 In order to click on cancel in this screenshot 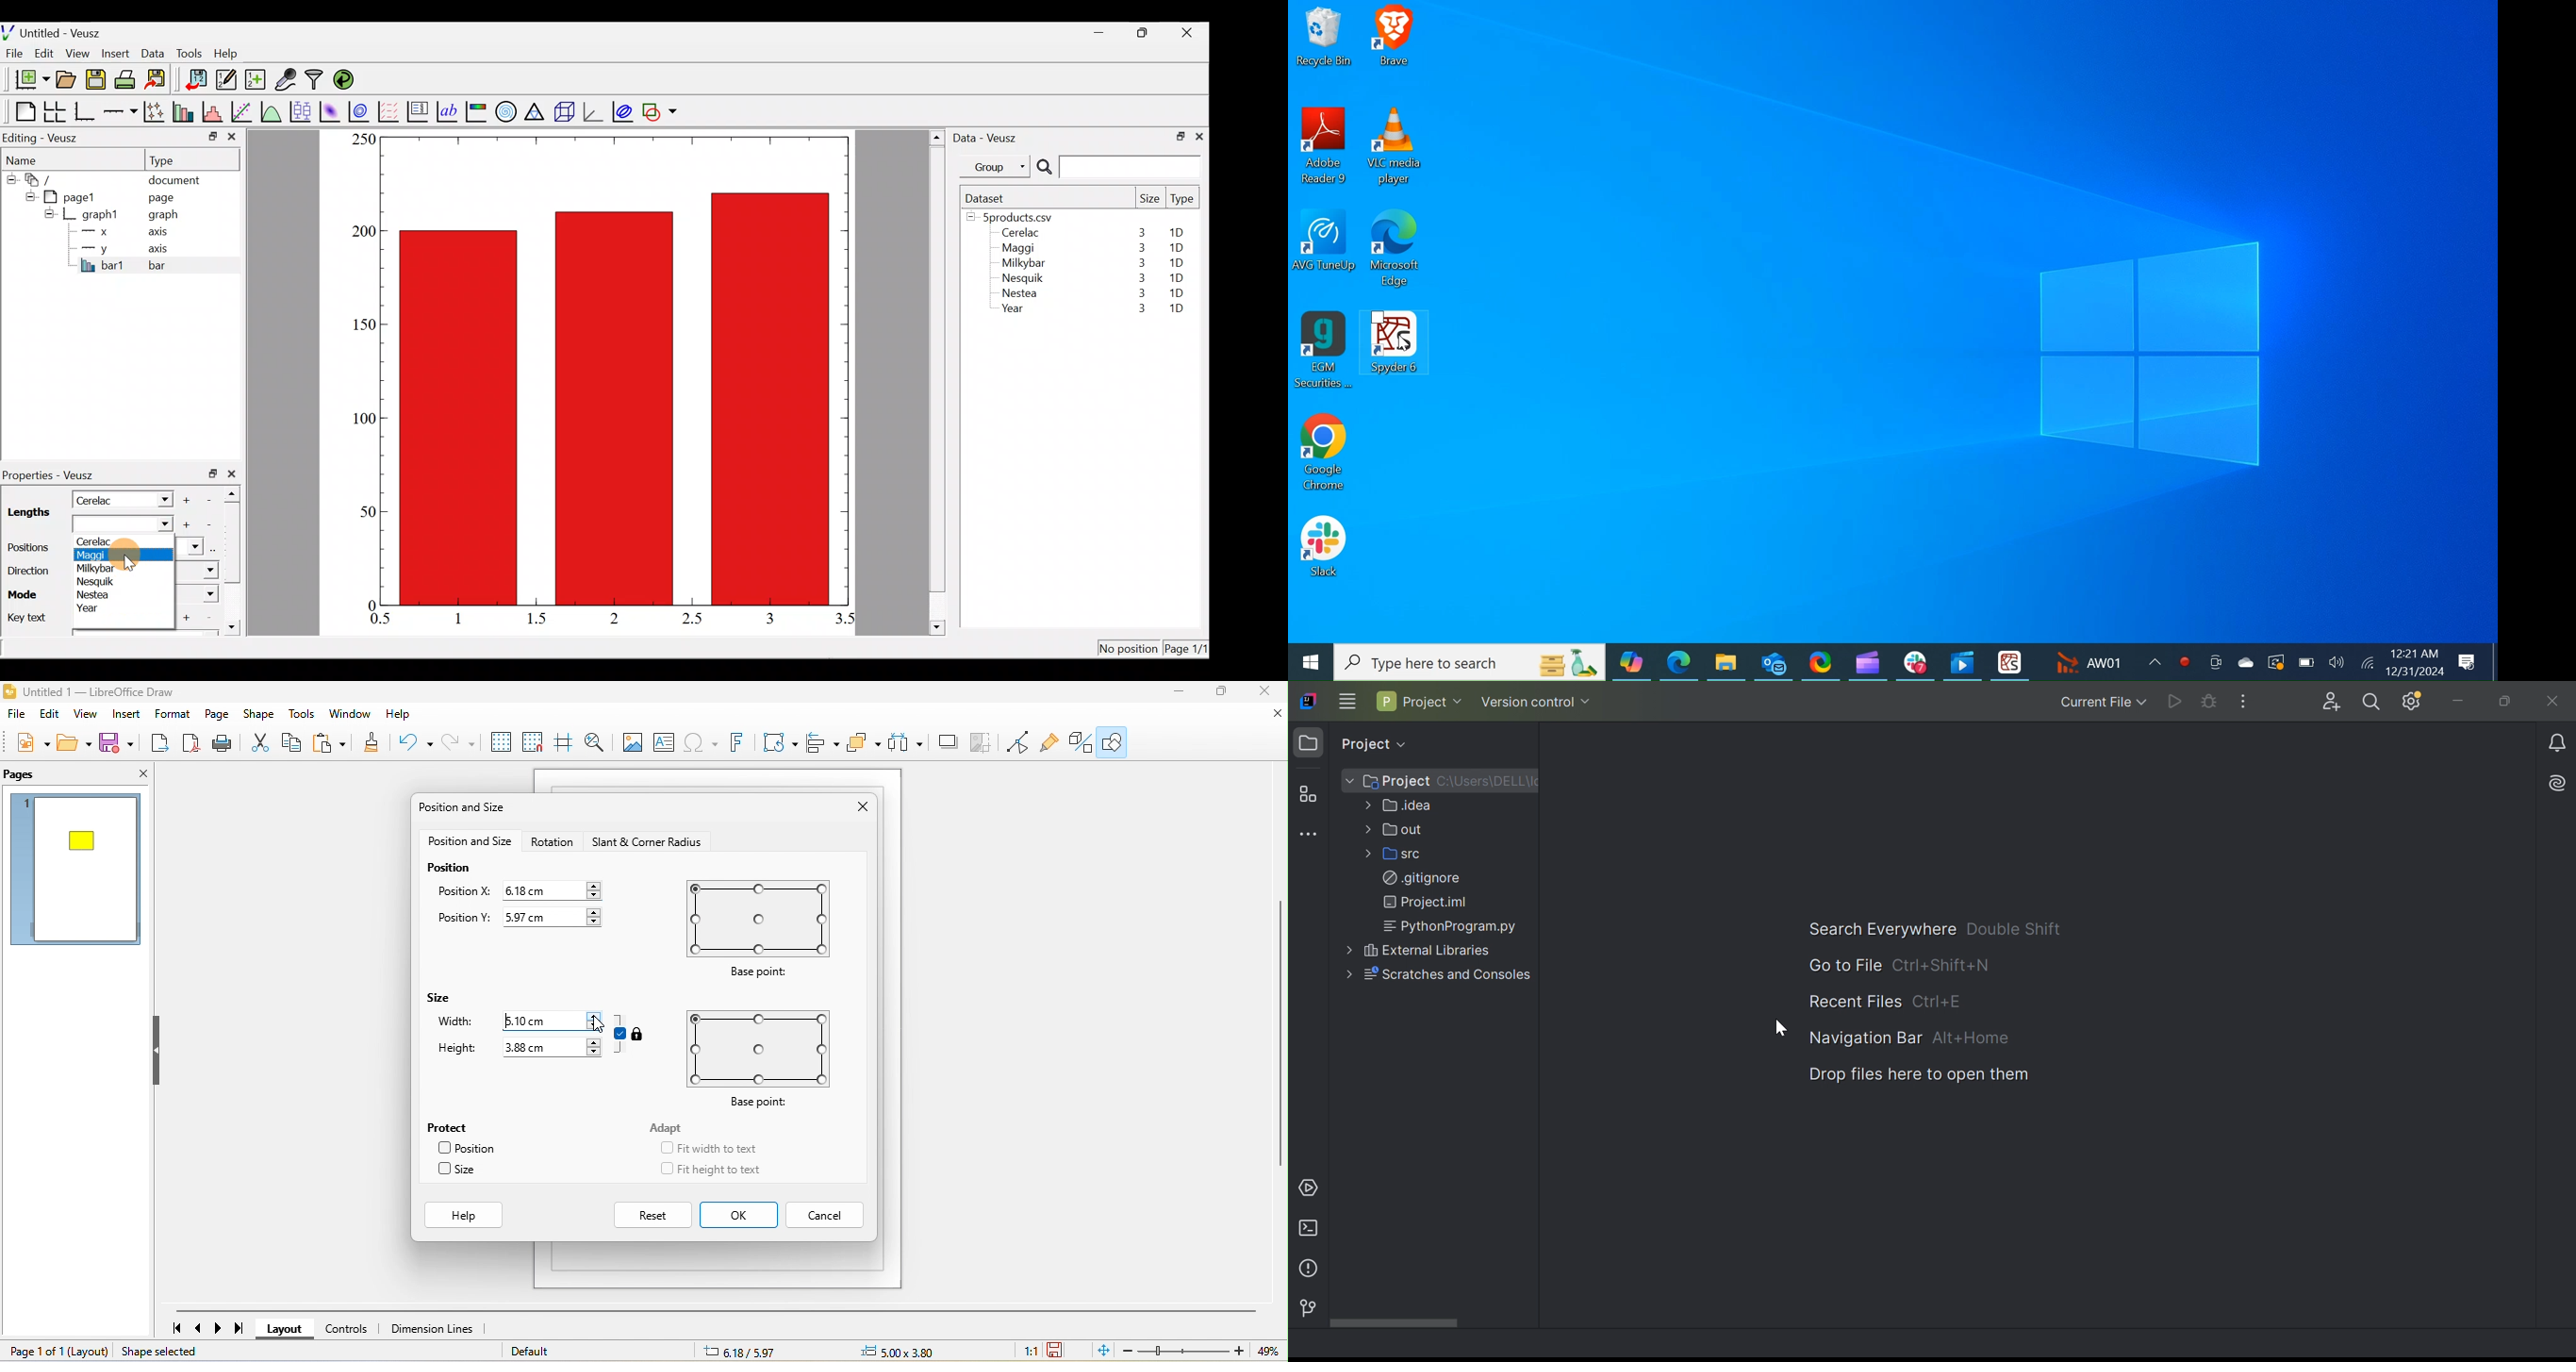, I will do `click(824, 1214)`.